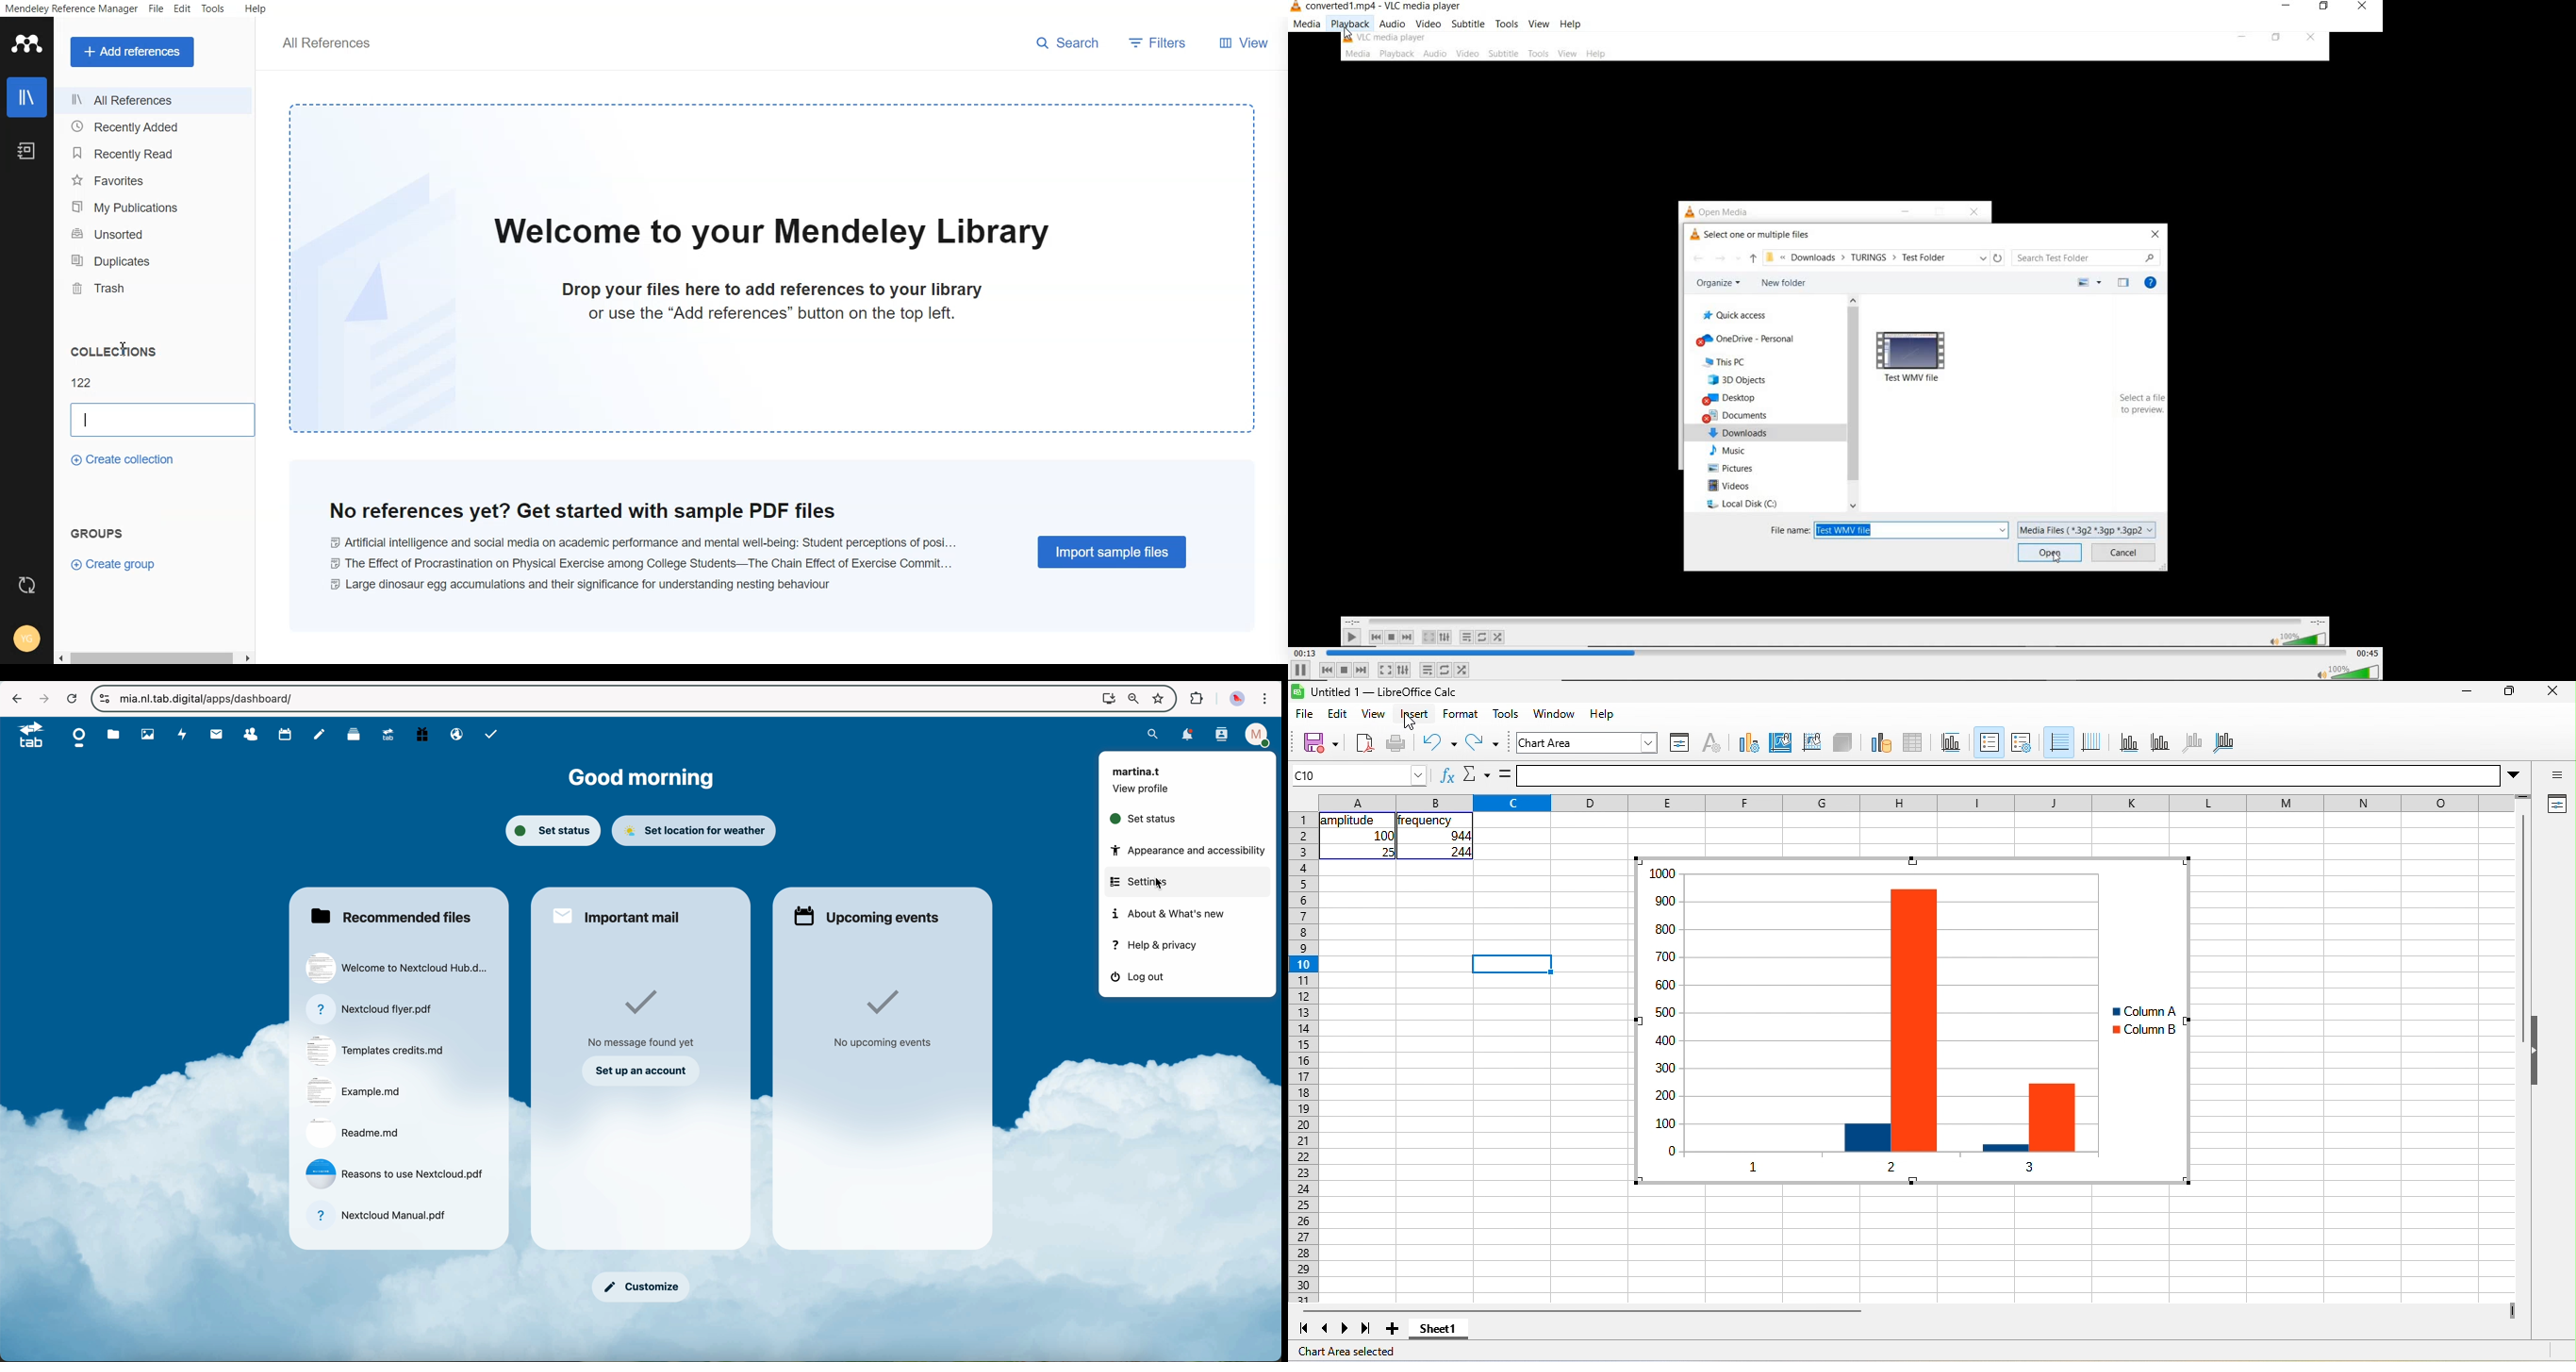 This screenshot has width=2576, height=1372. Describe the element at coordinates (154, 207) in the screenshot. I see `My publications` at that location.